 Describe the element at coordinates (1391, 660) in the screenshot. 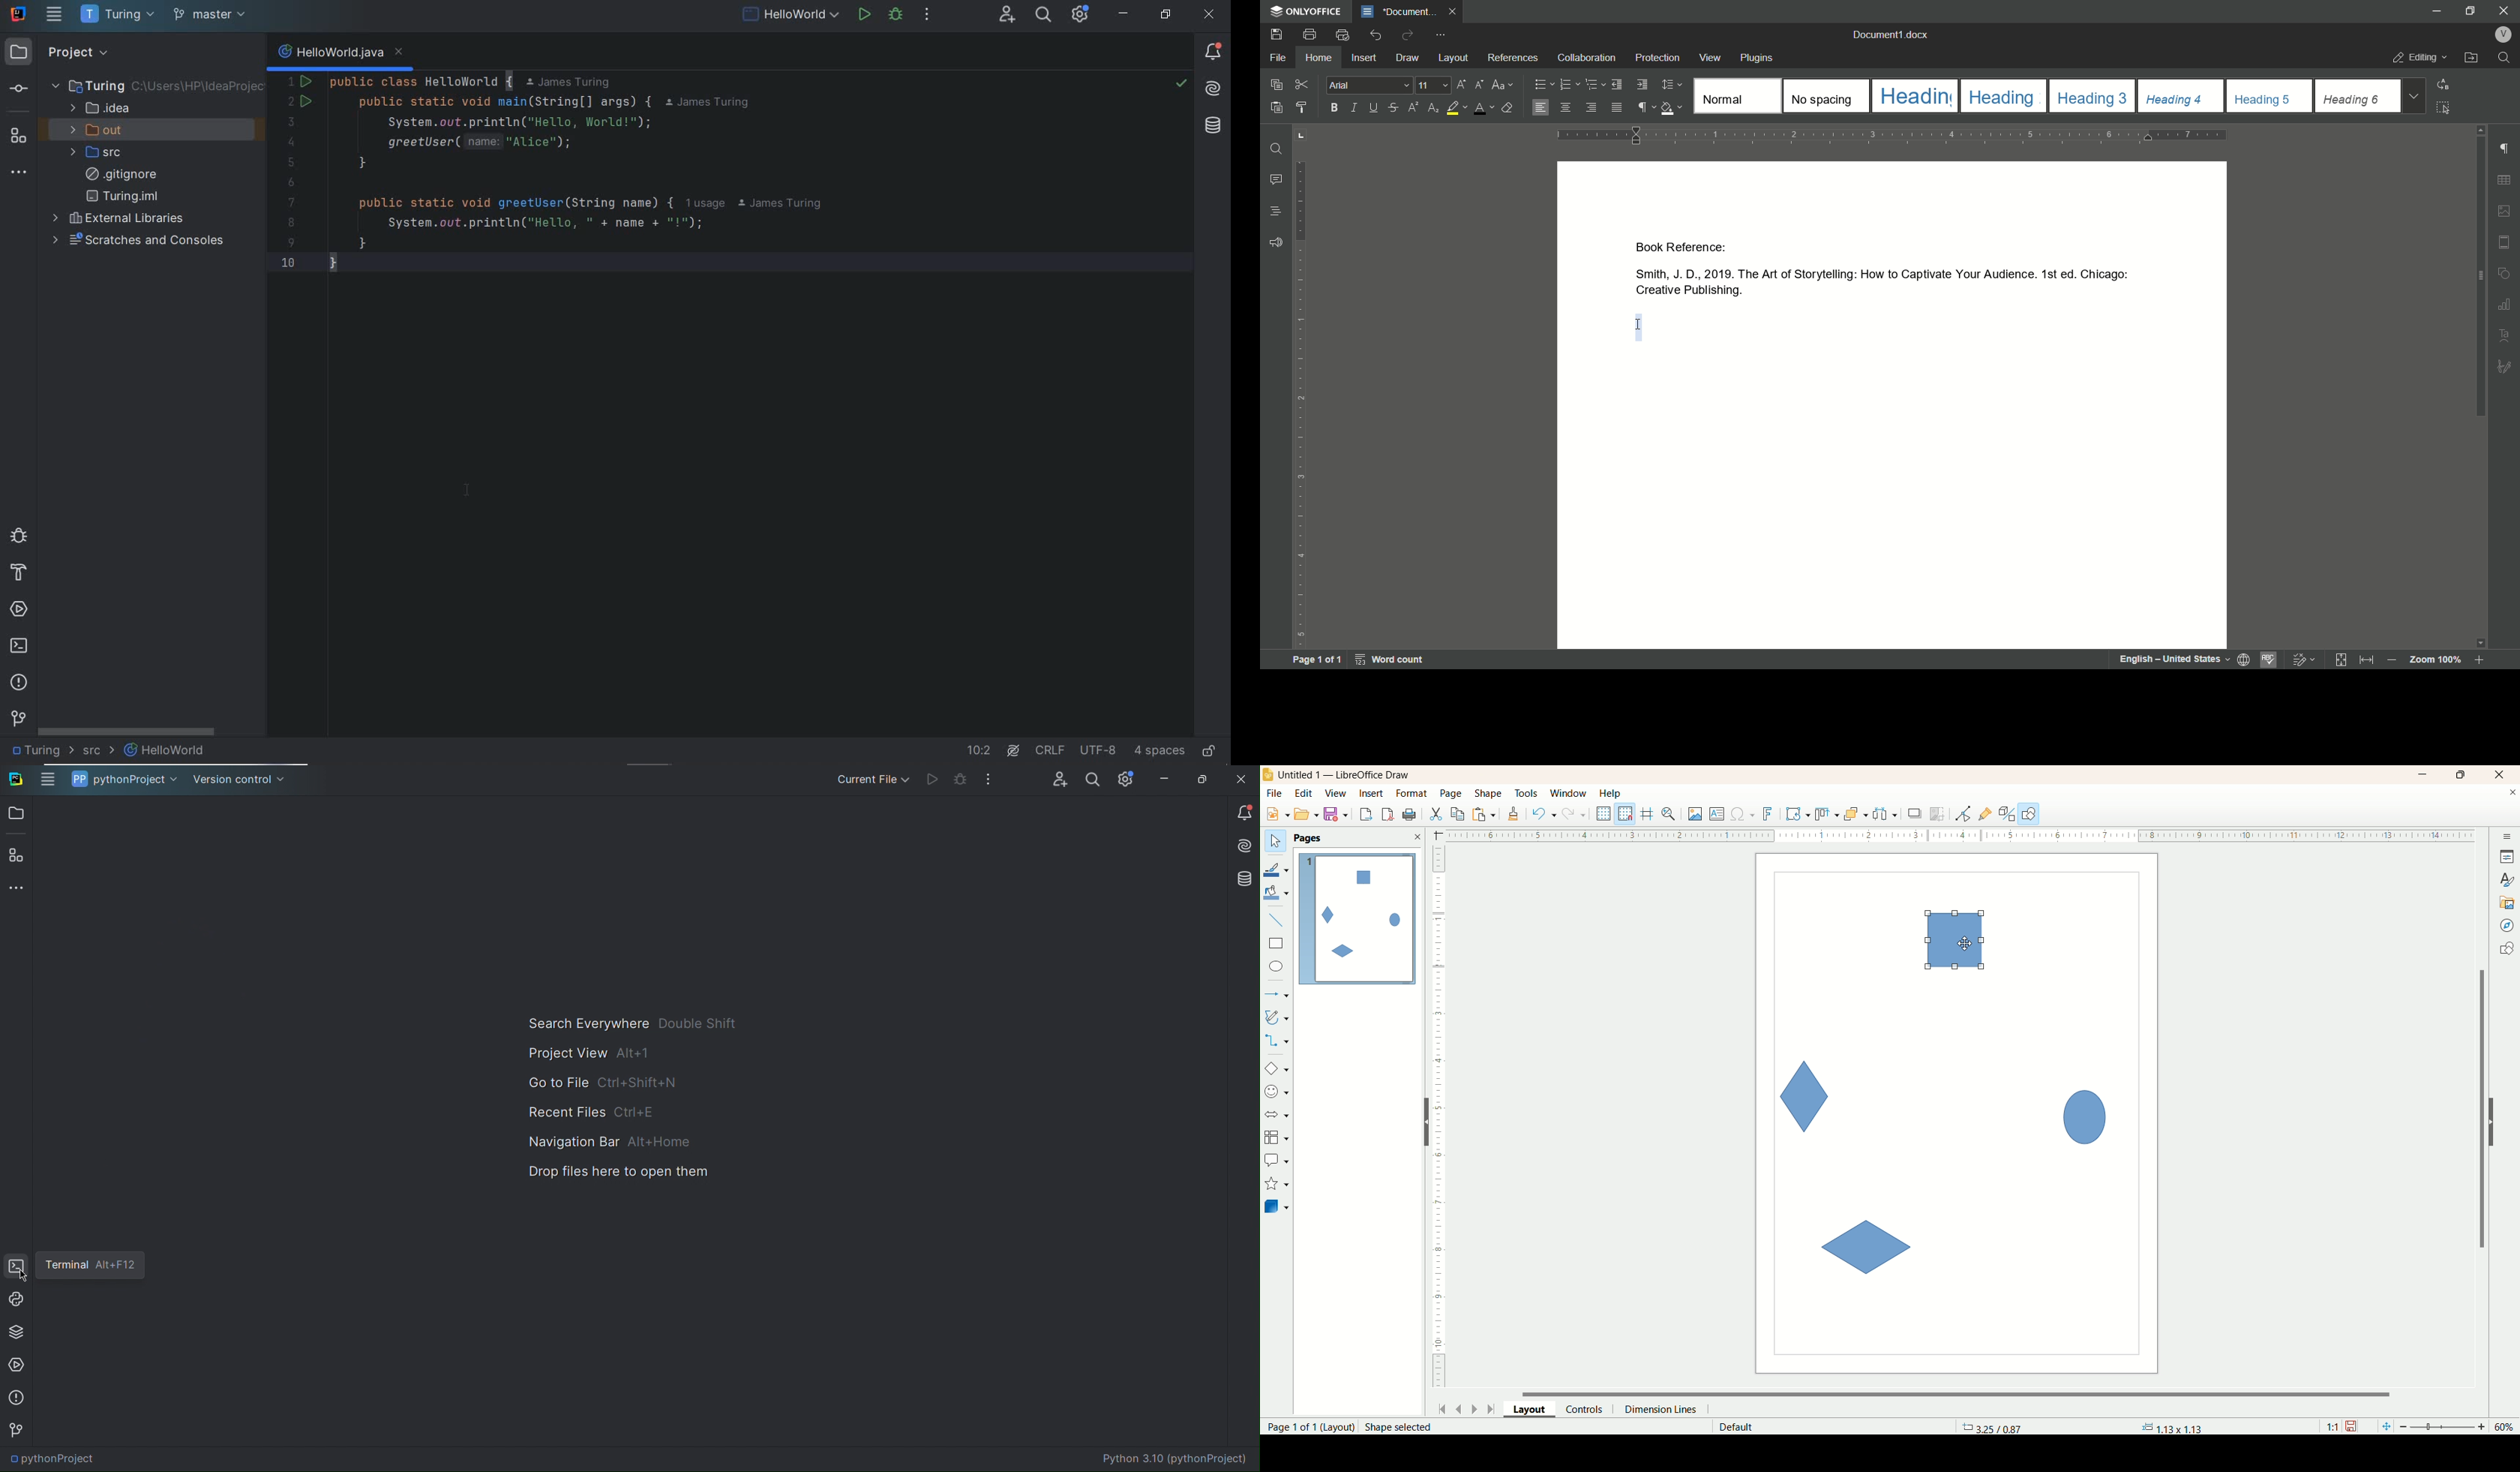

I see `word count` at that location.